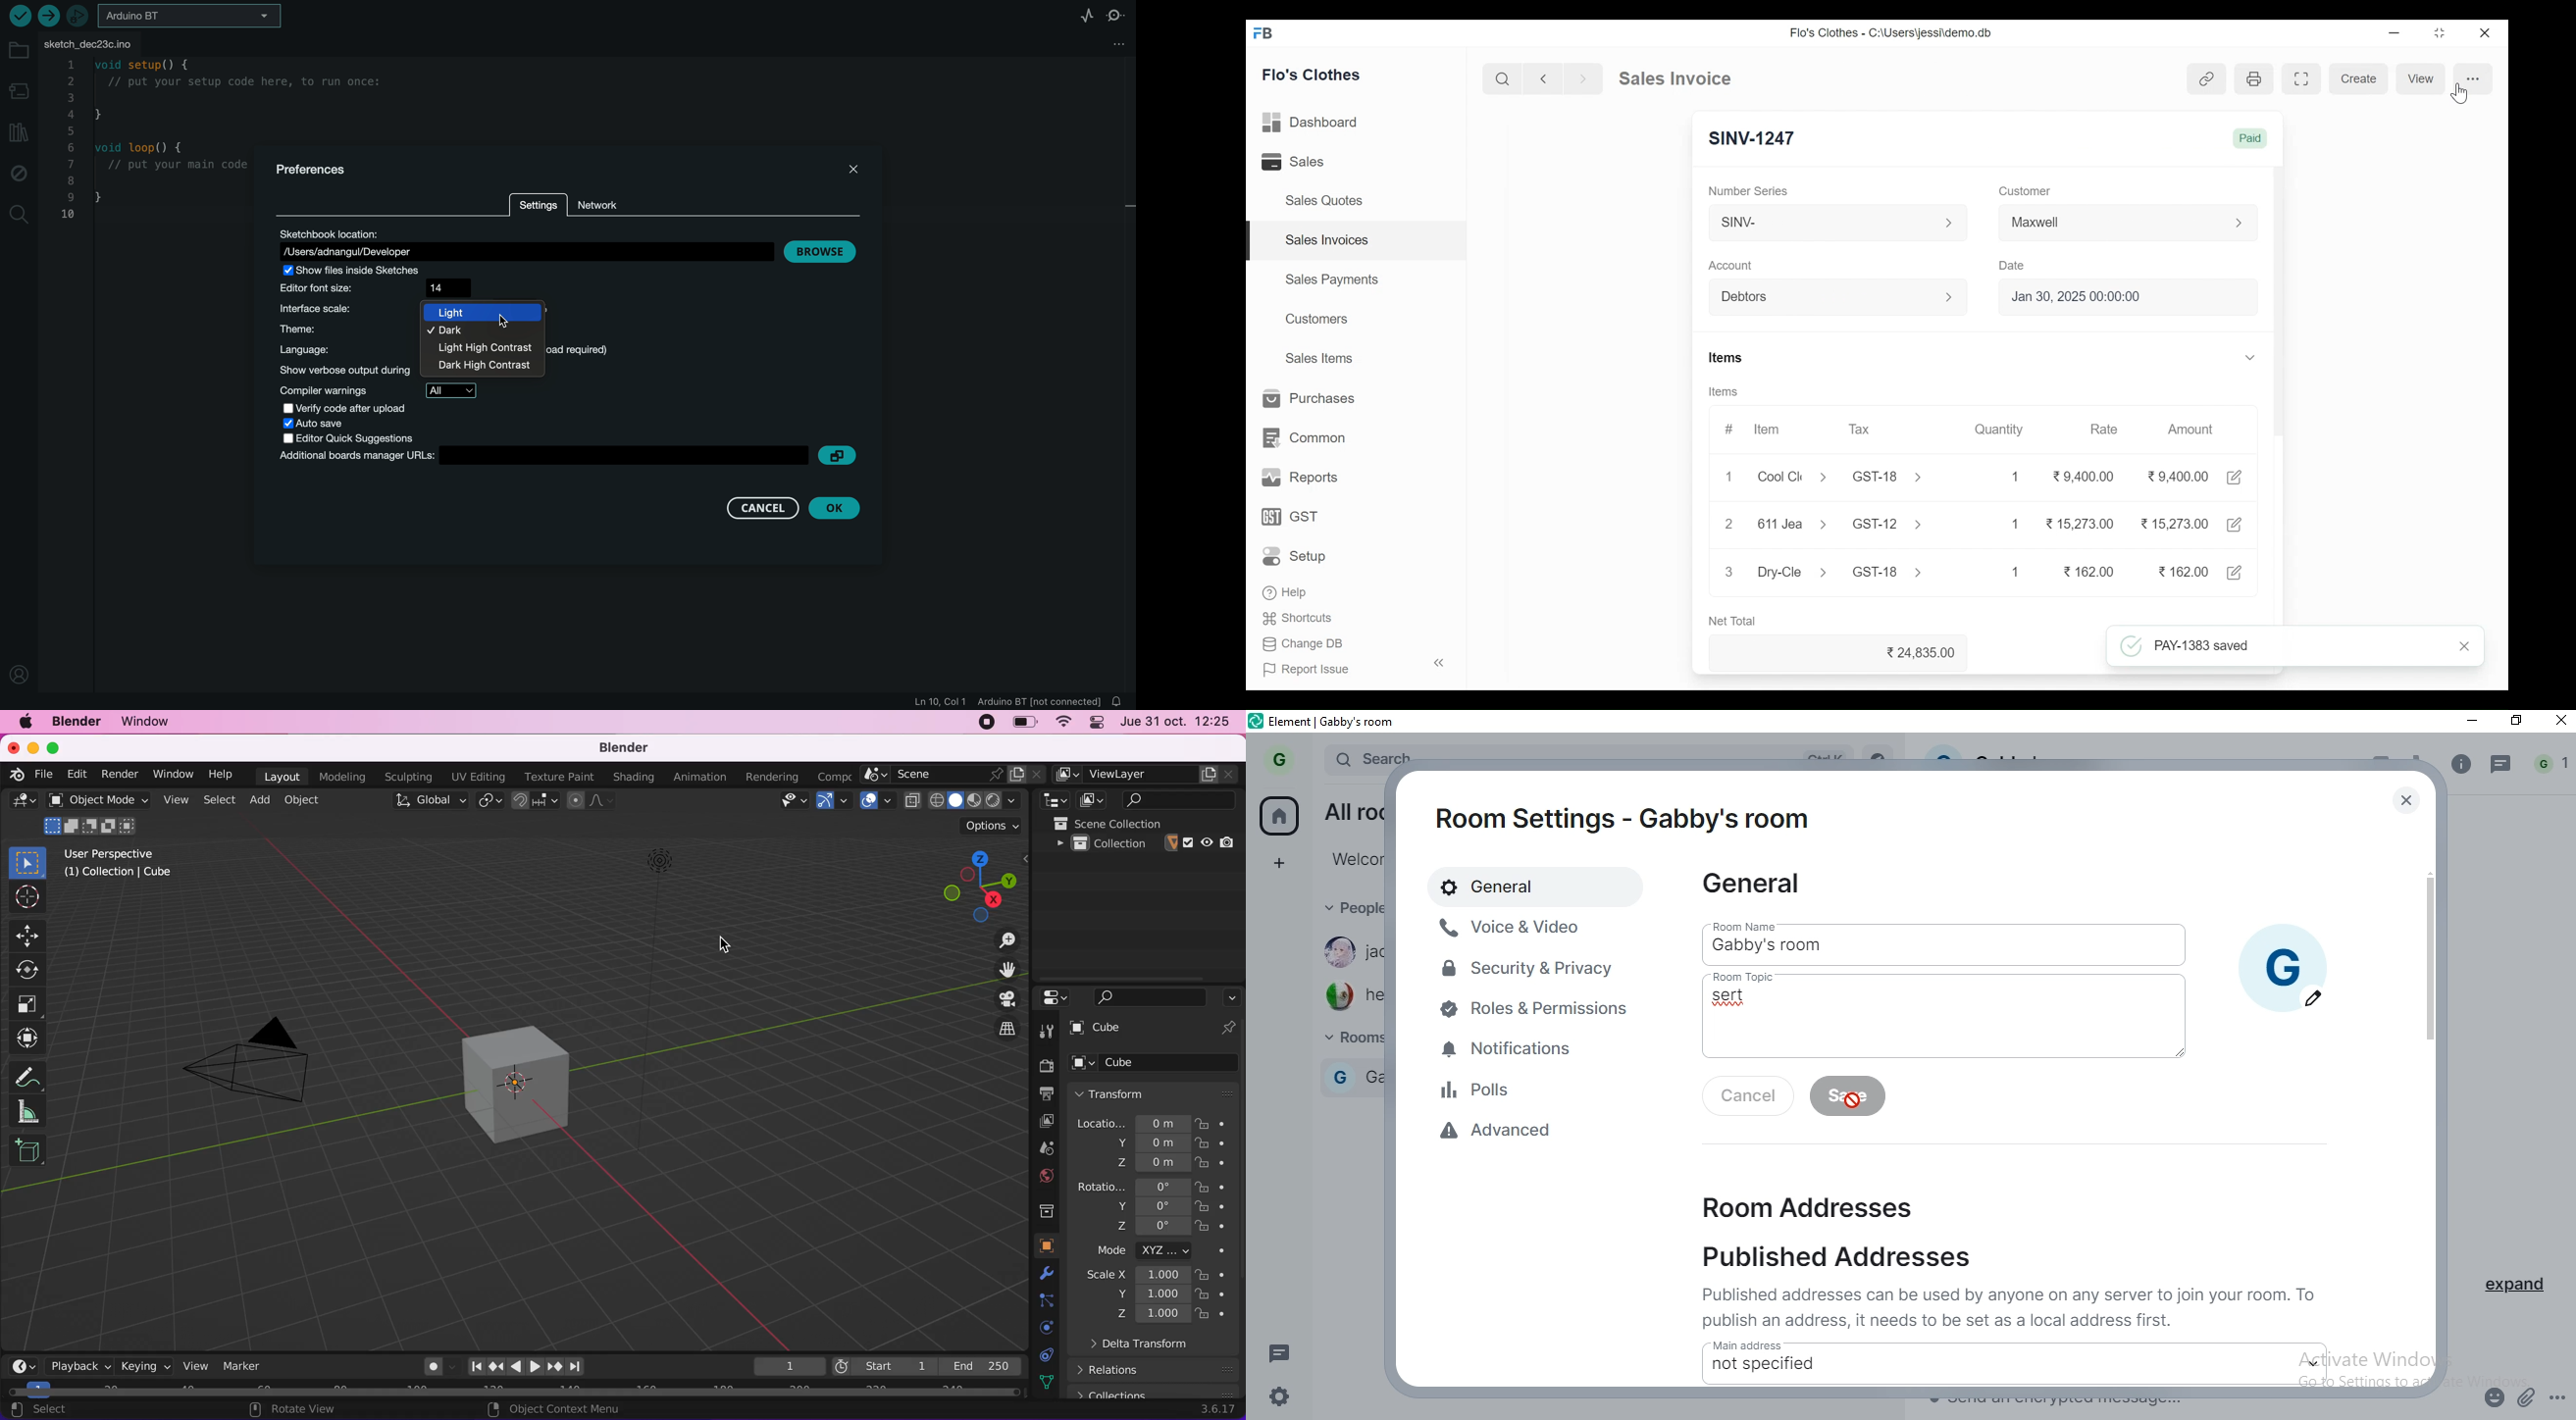 The width and height of the screenshot is (2576, 1428). Describe the element at coordinates (1268, 34) in the screenshot. I see `Frappe Book Desktop Icon` at that location.